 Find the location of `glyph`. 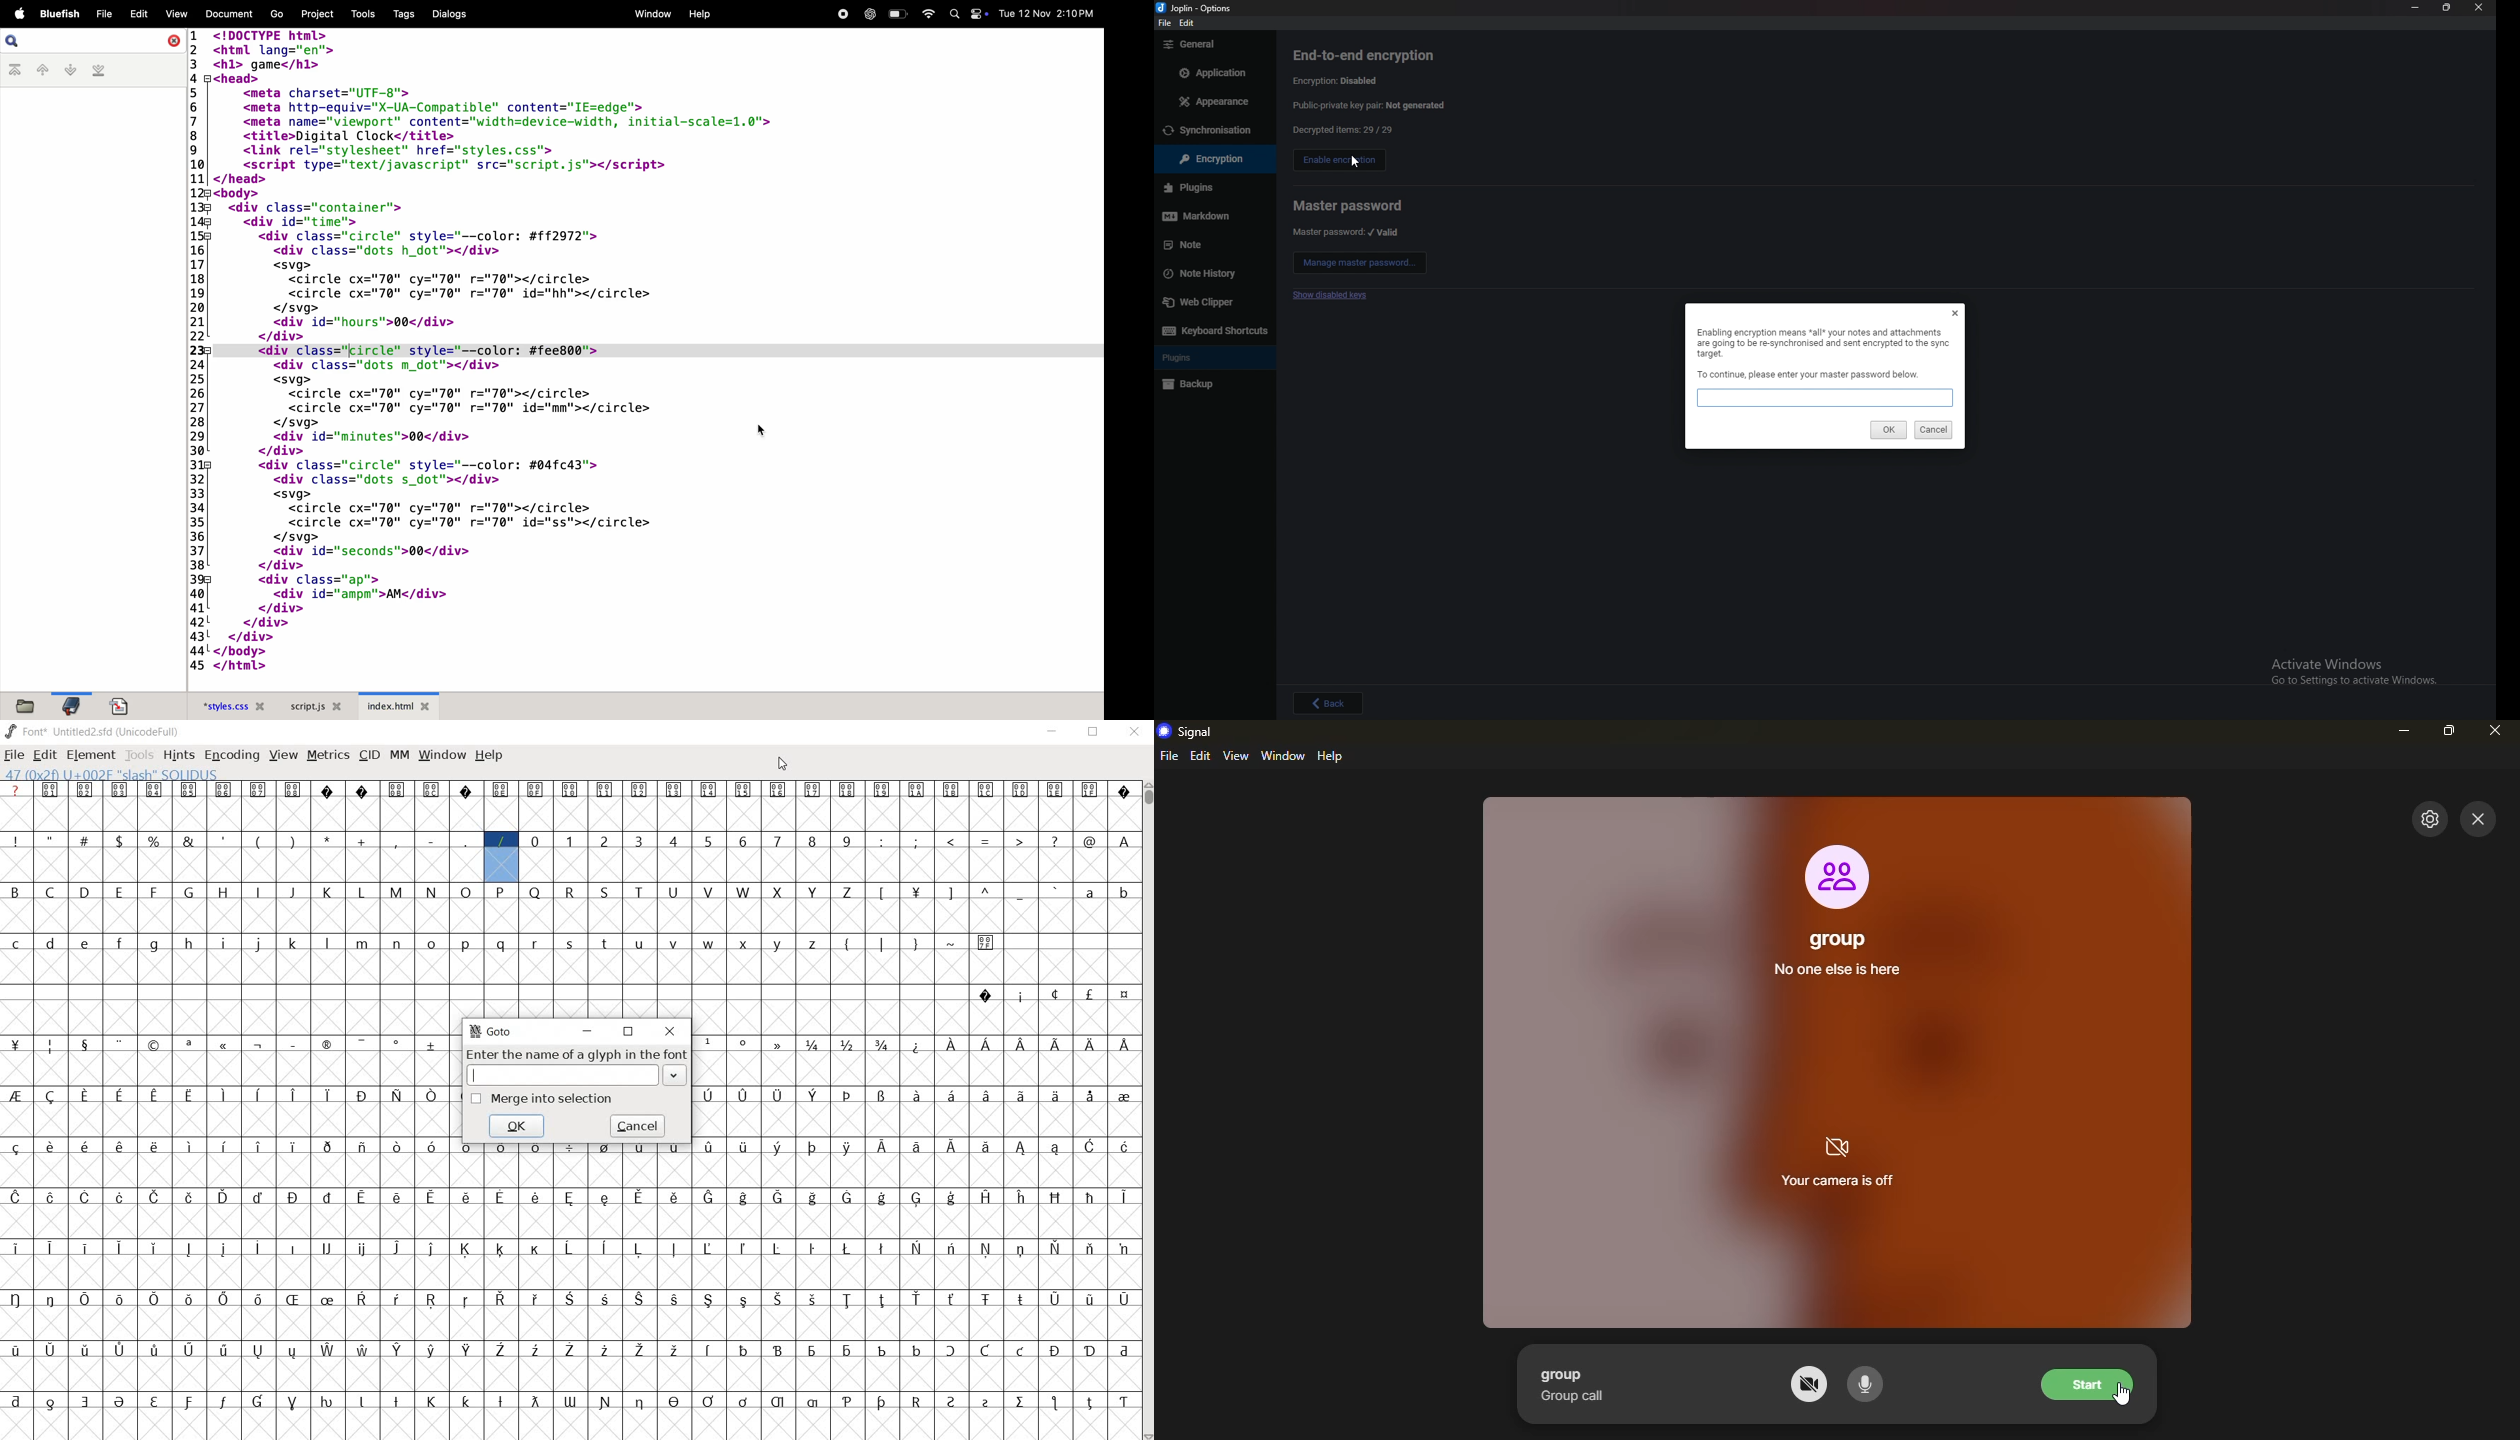

glyph is located at coordinates (396, 1401).